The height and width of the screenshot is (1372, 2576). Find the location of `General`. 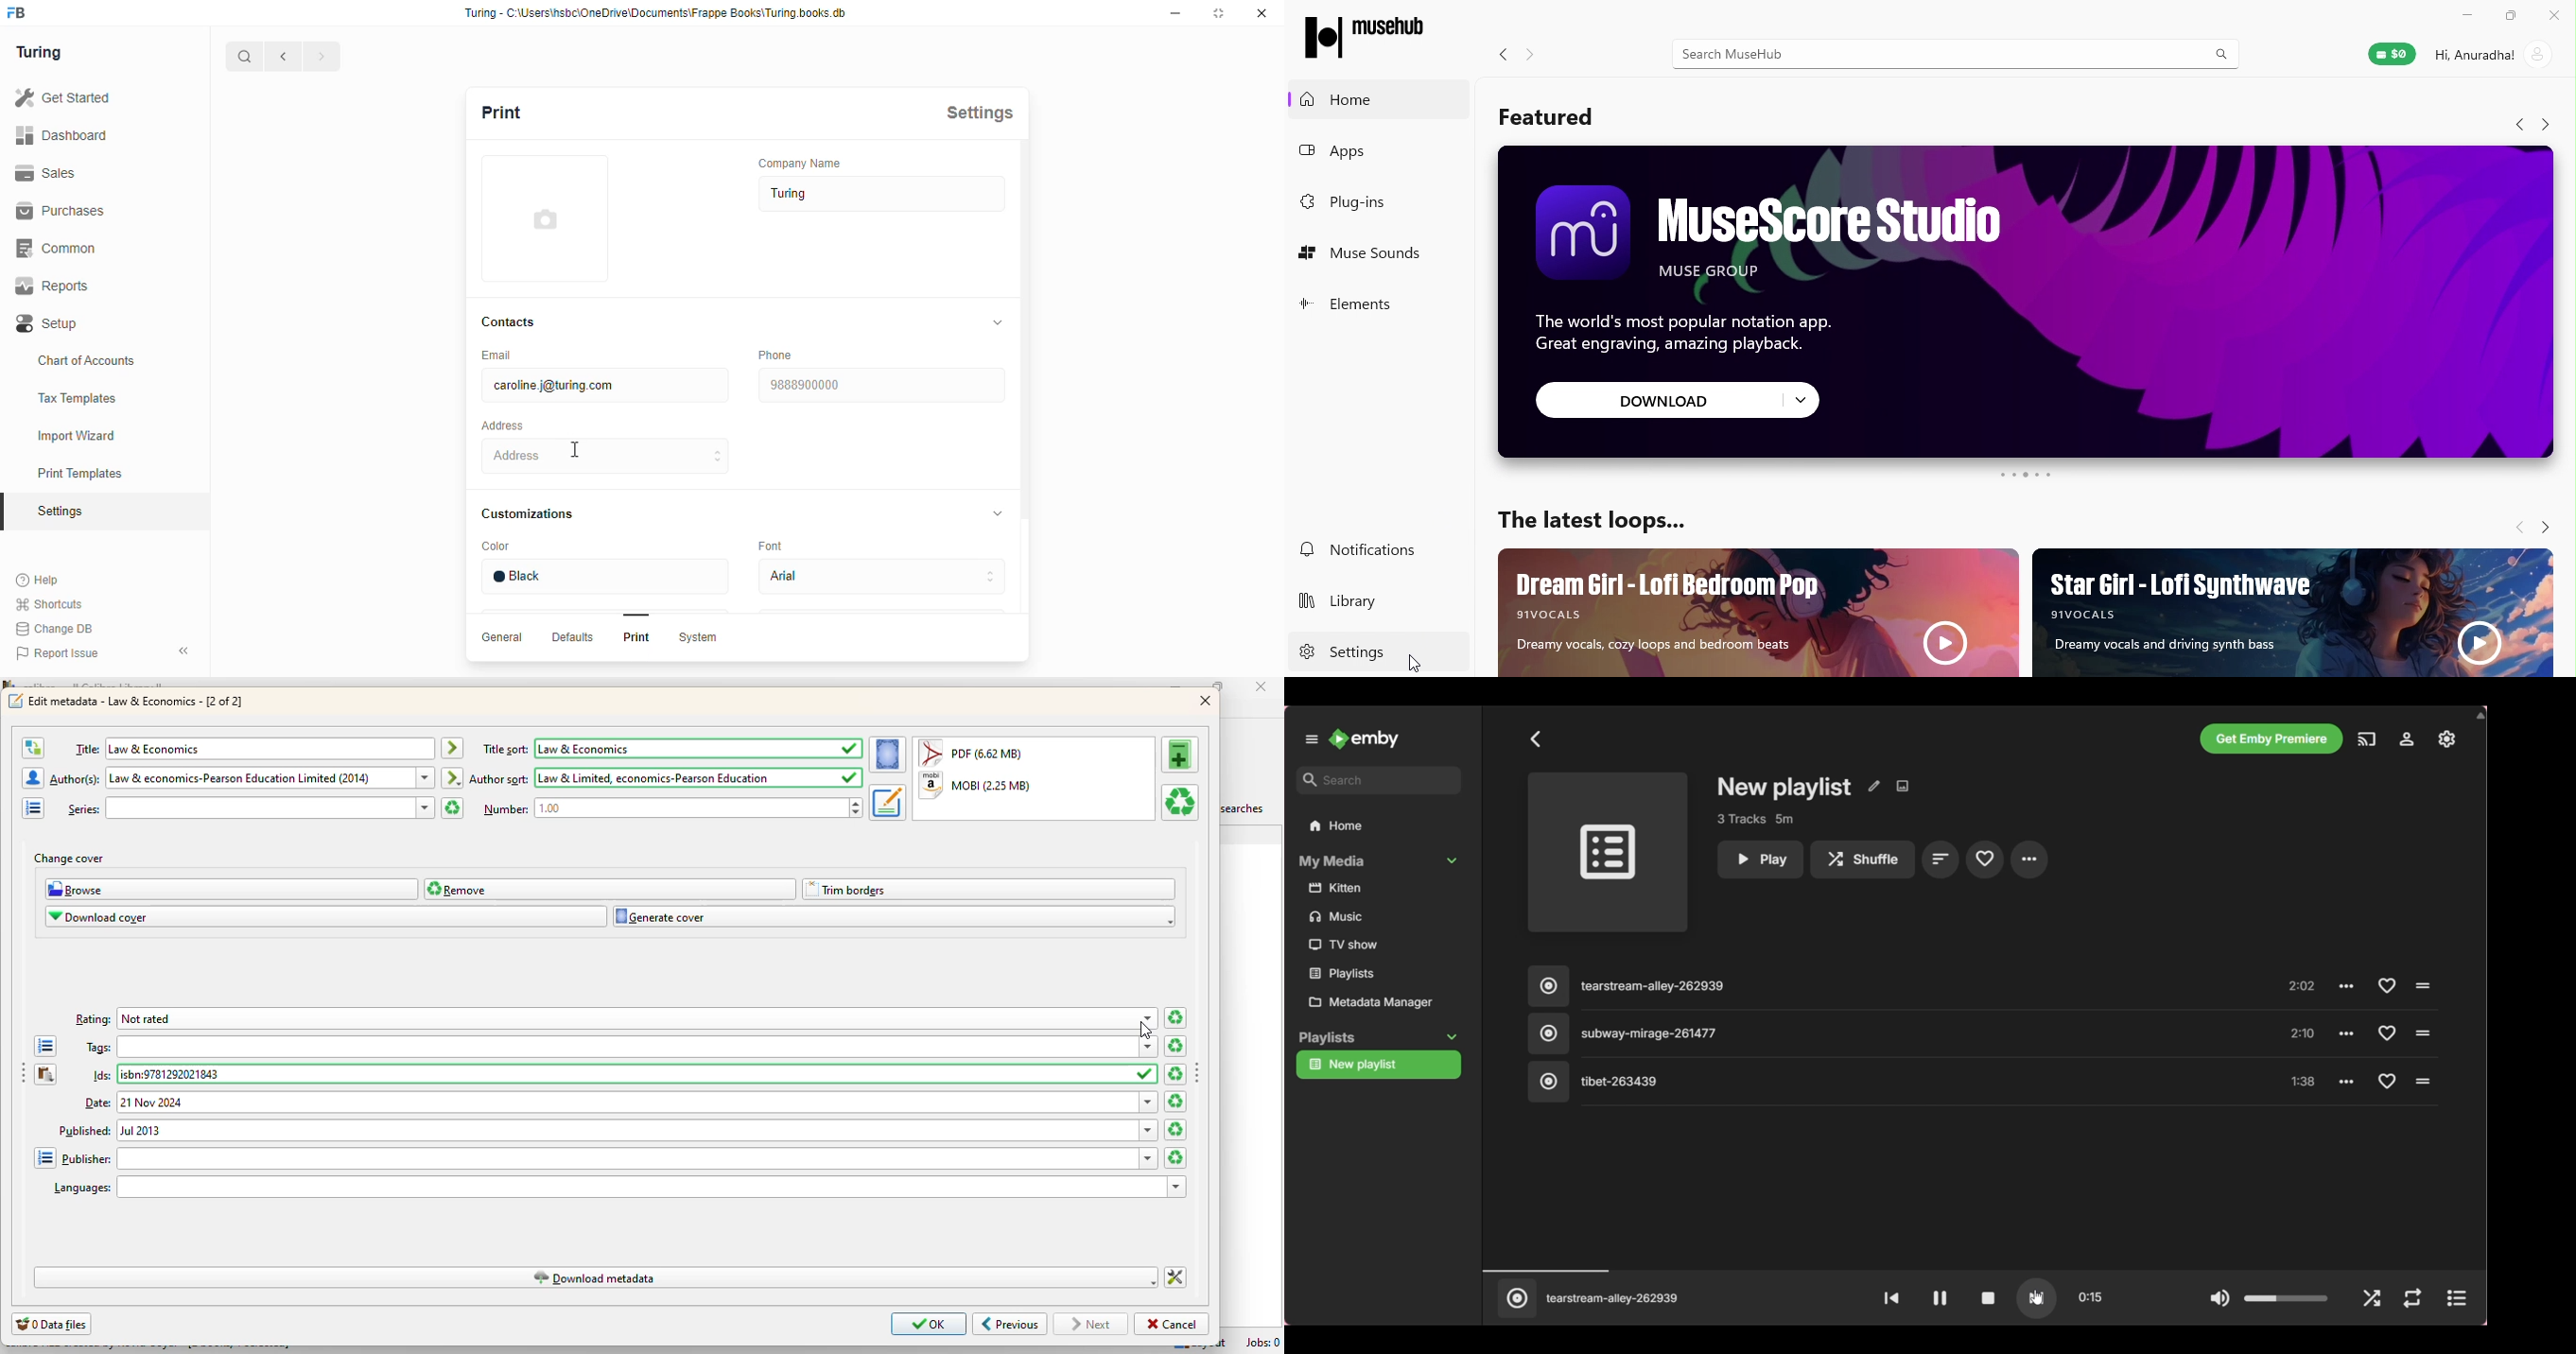

General is located at coordinates (504, 638).